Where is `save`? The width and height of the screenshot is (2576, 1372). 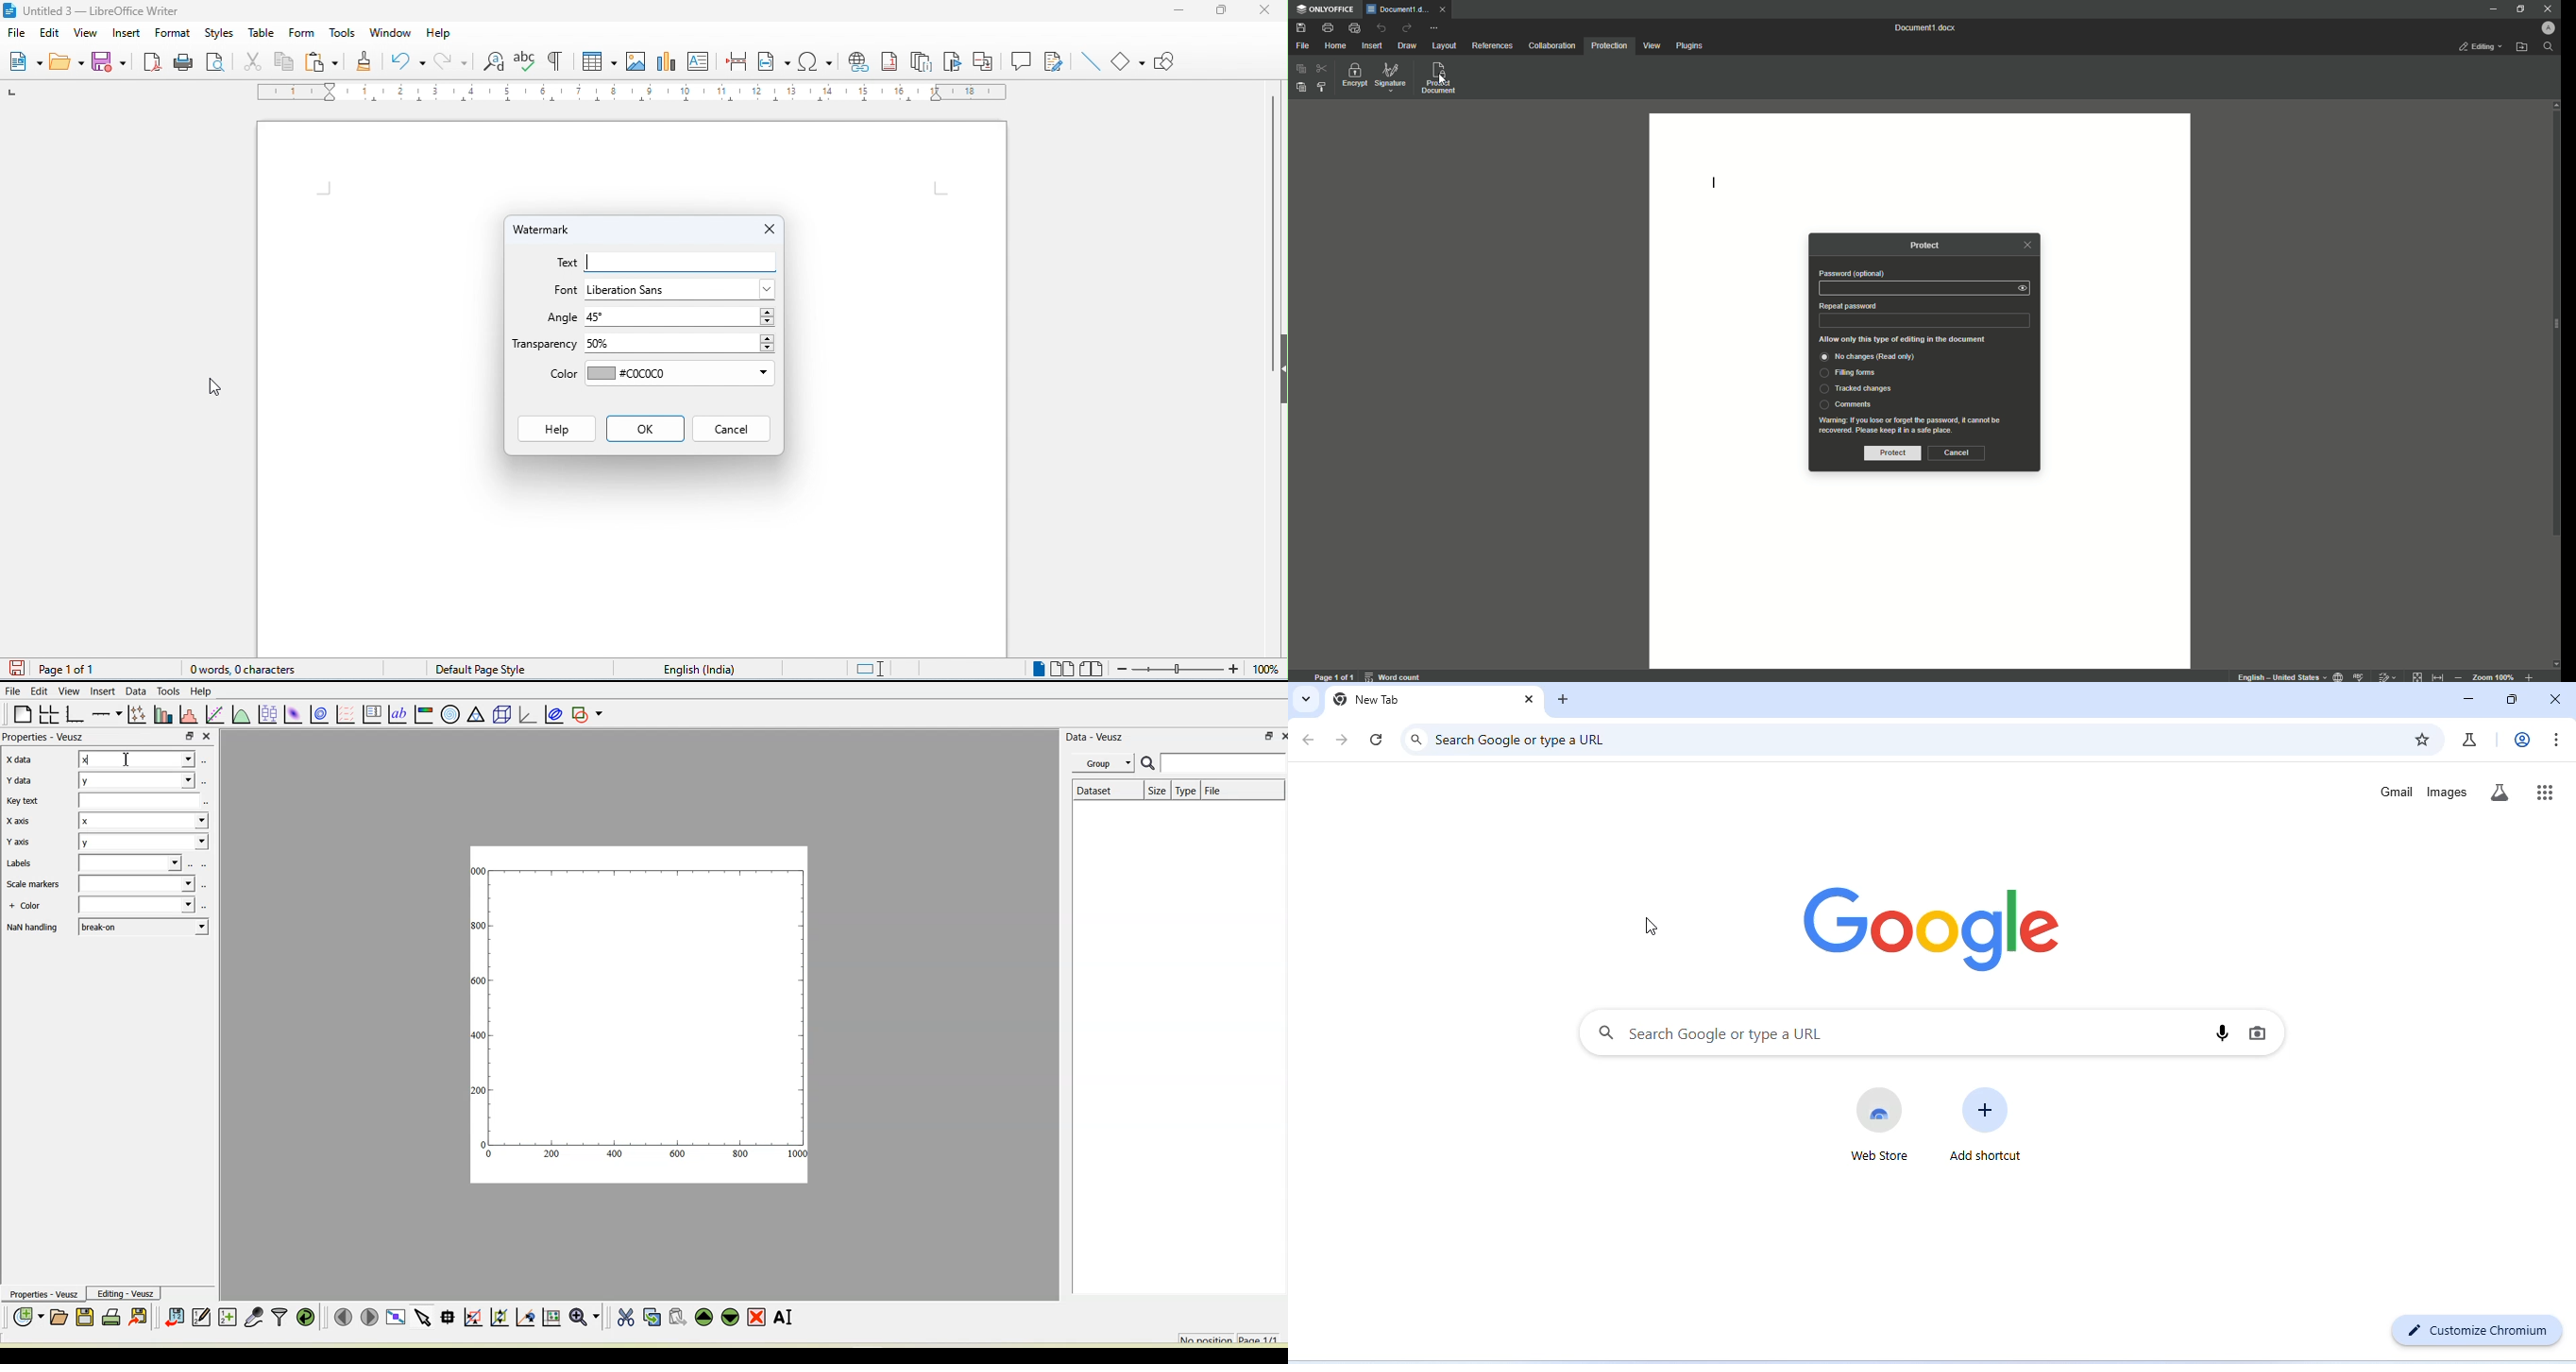
save is located at coordinates (109, 61).